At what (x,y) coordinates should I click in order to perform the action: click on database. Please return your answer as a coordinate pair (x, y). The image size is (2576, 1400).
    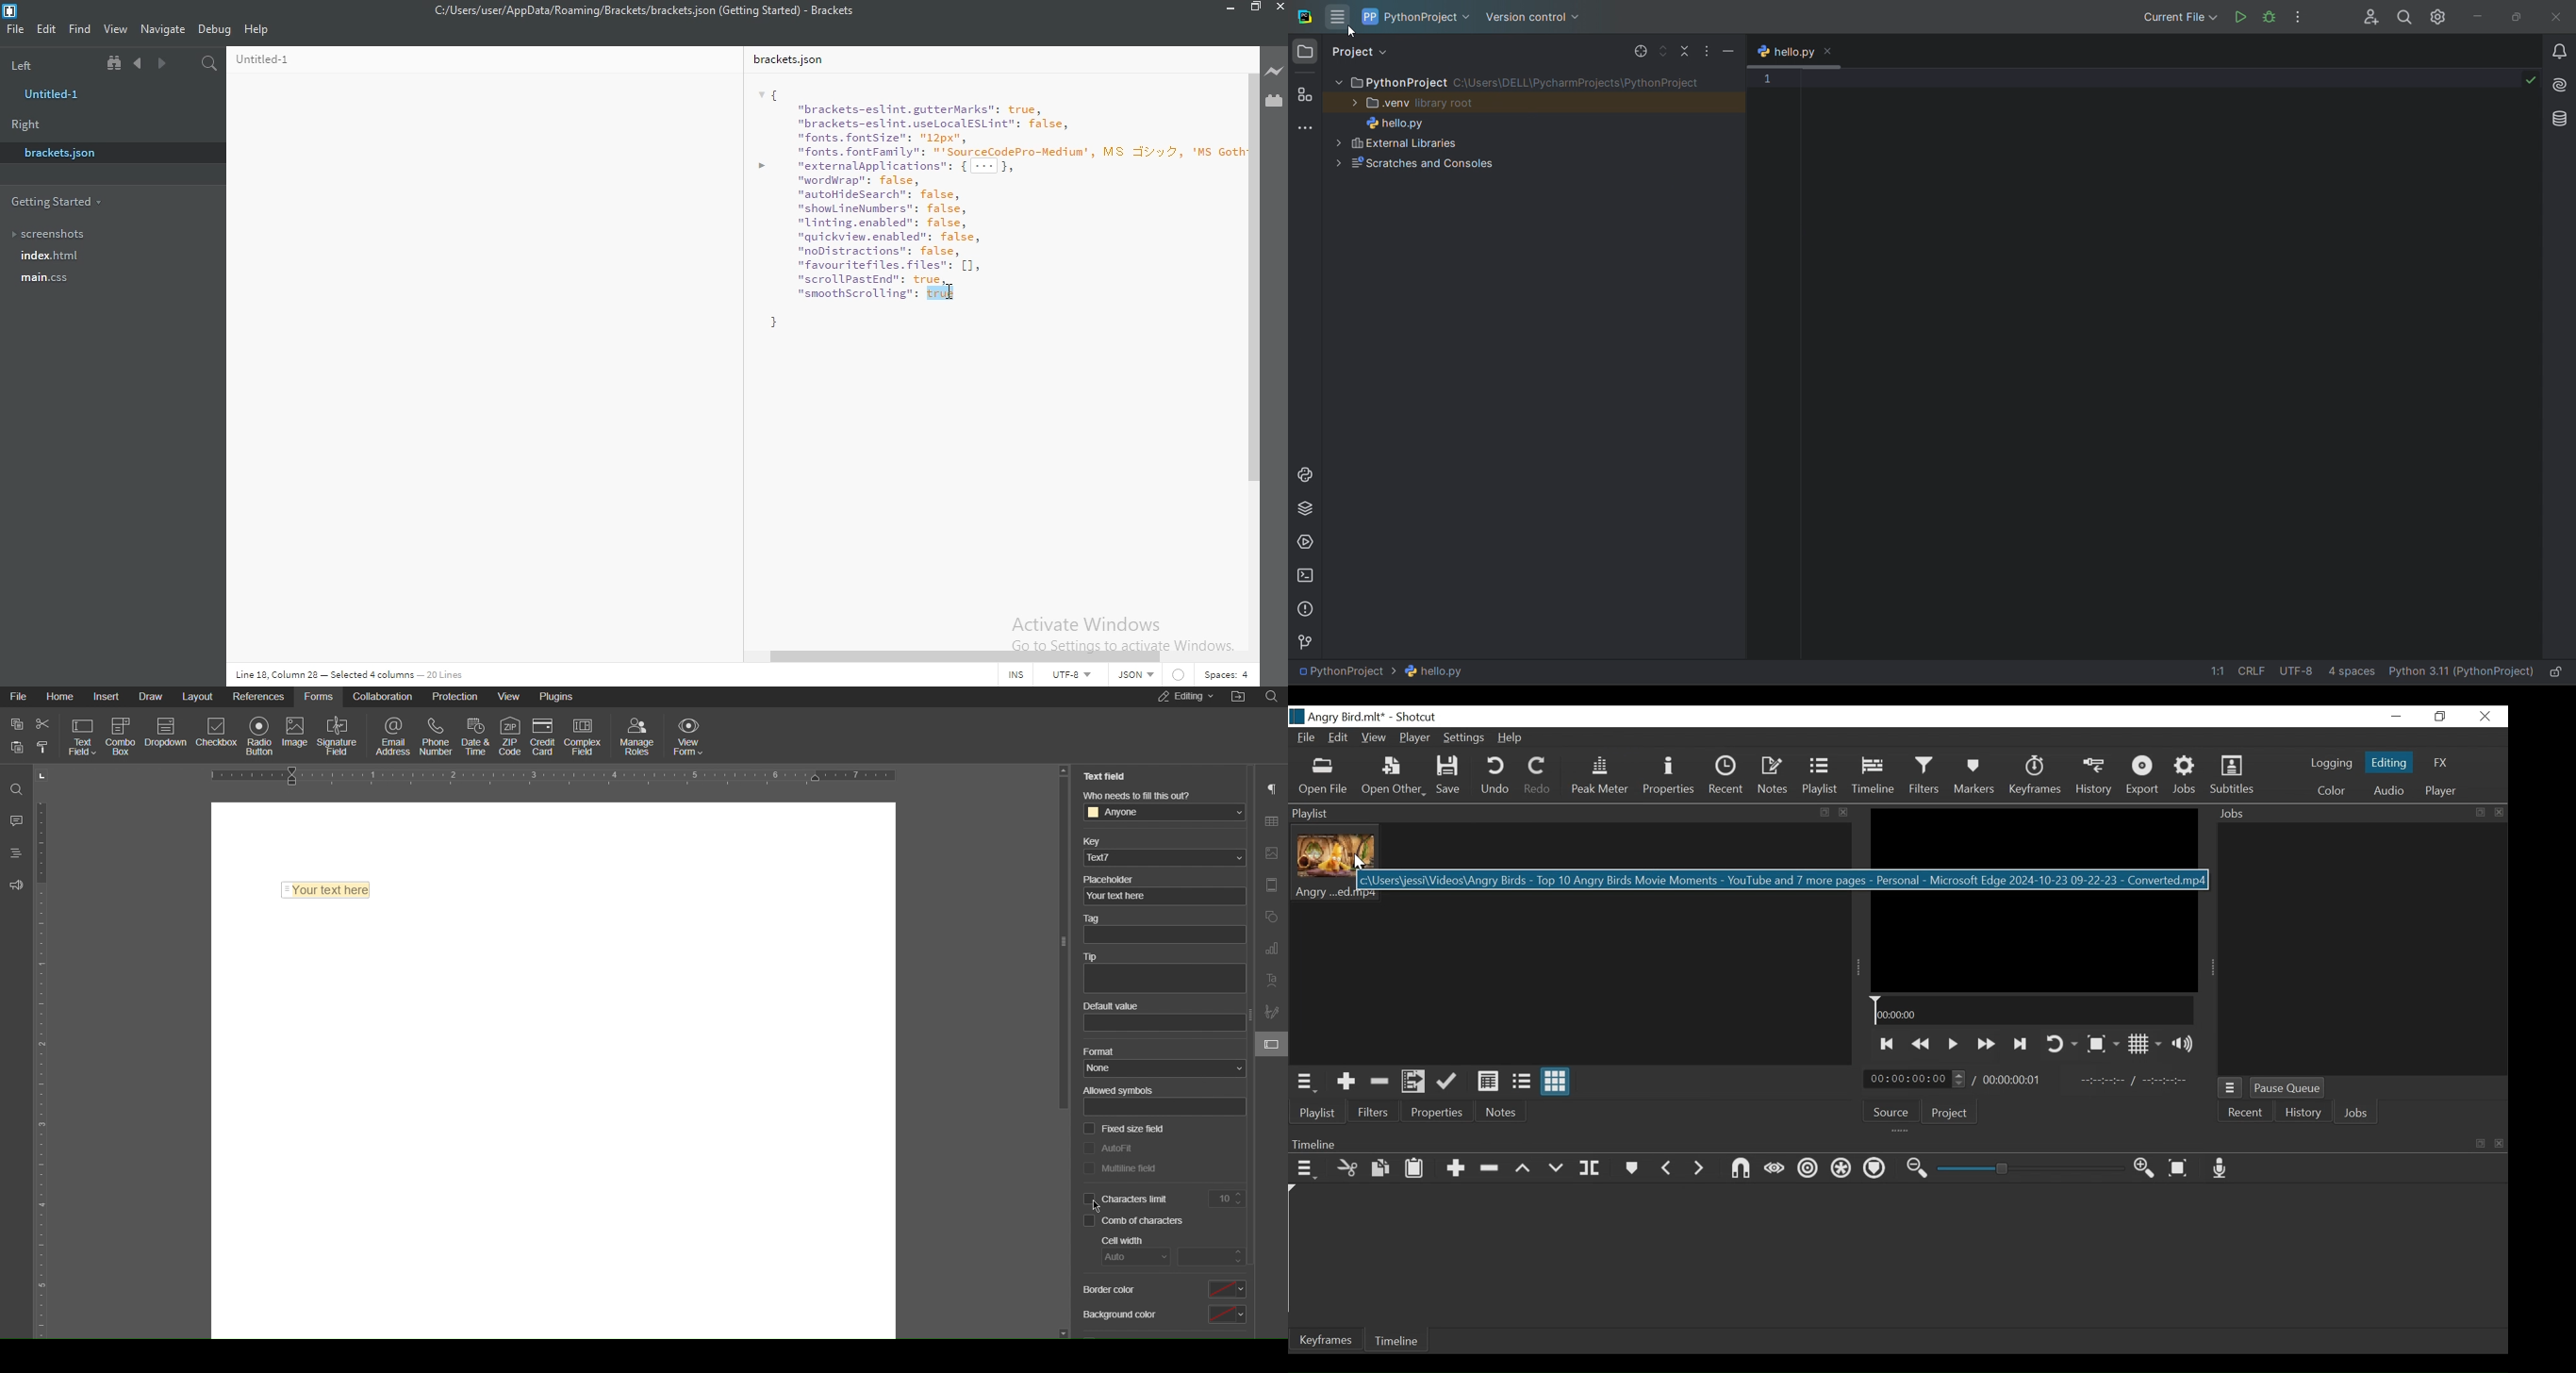
    Looking at the image, I should click on (2559, 120).